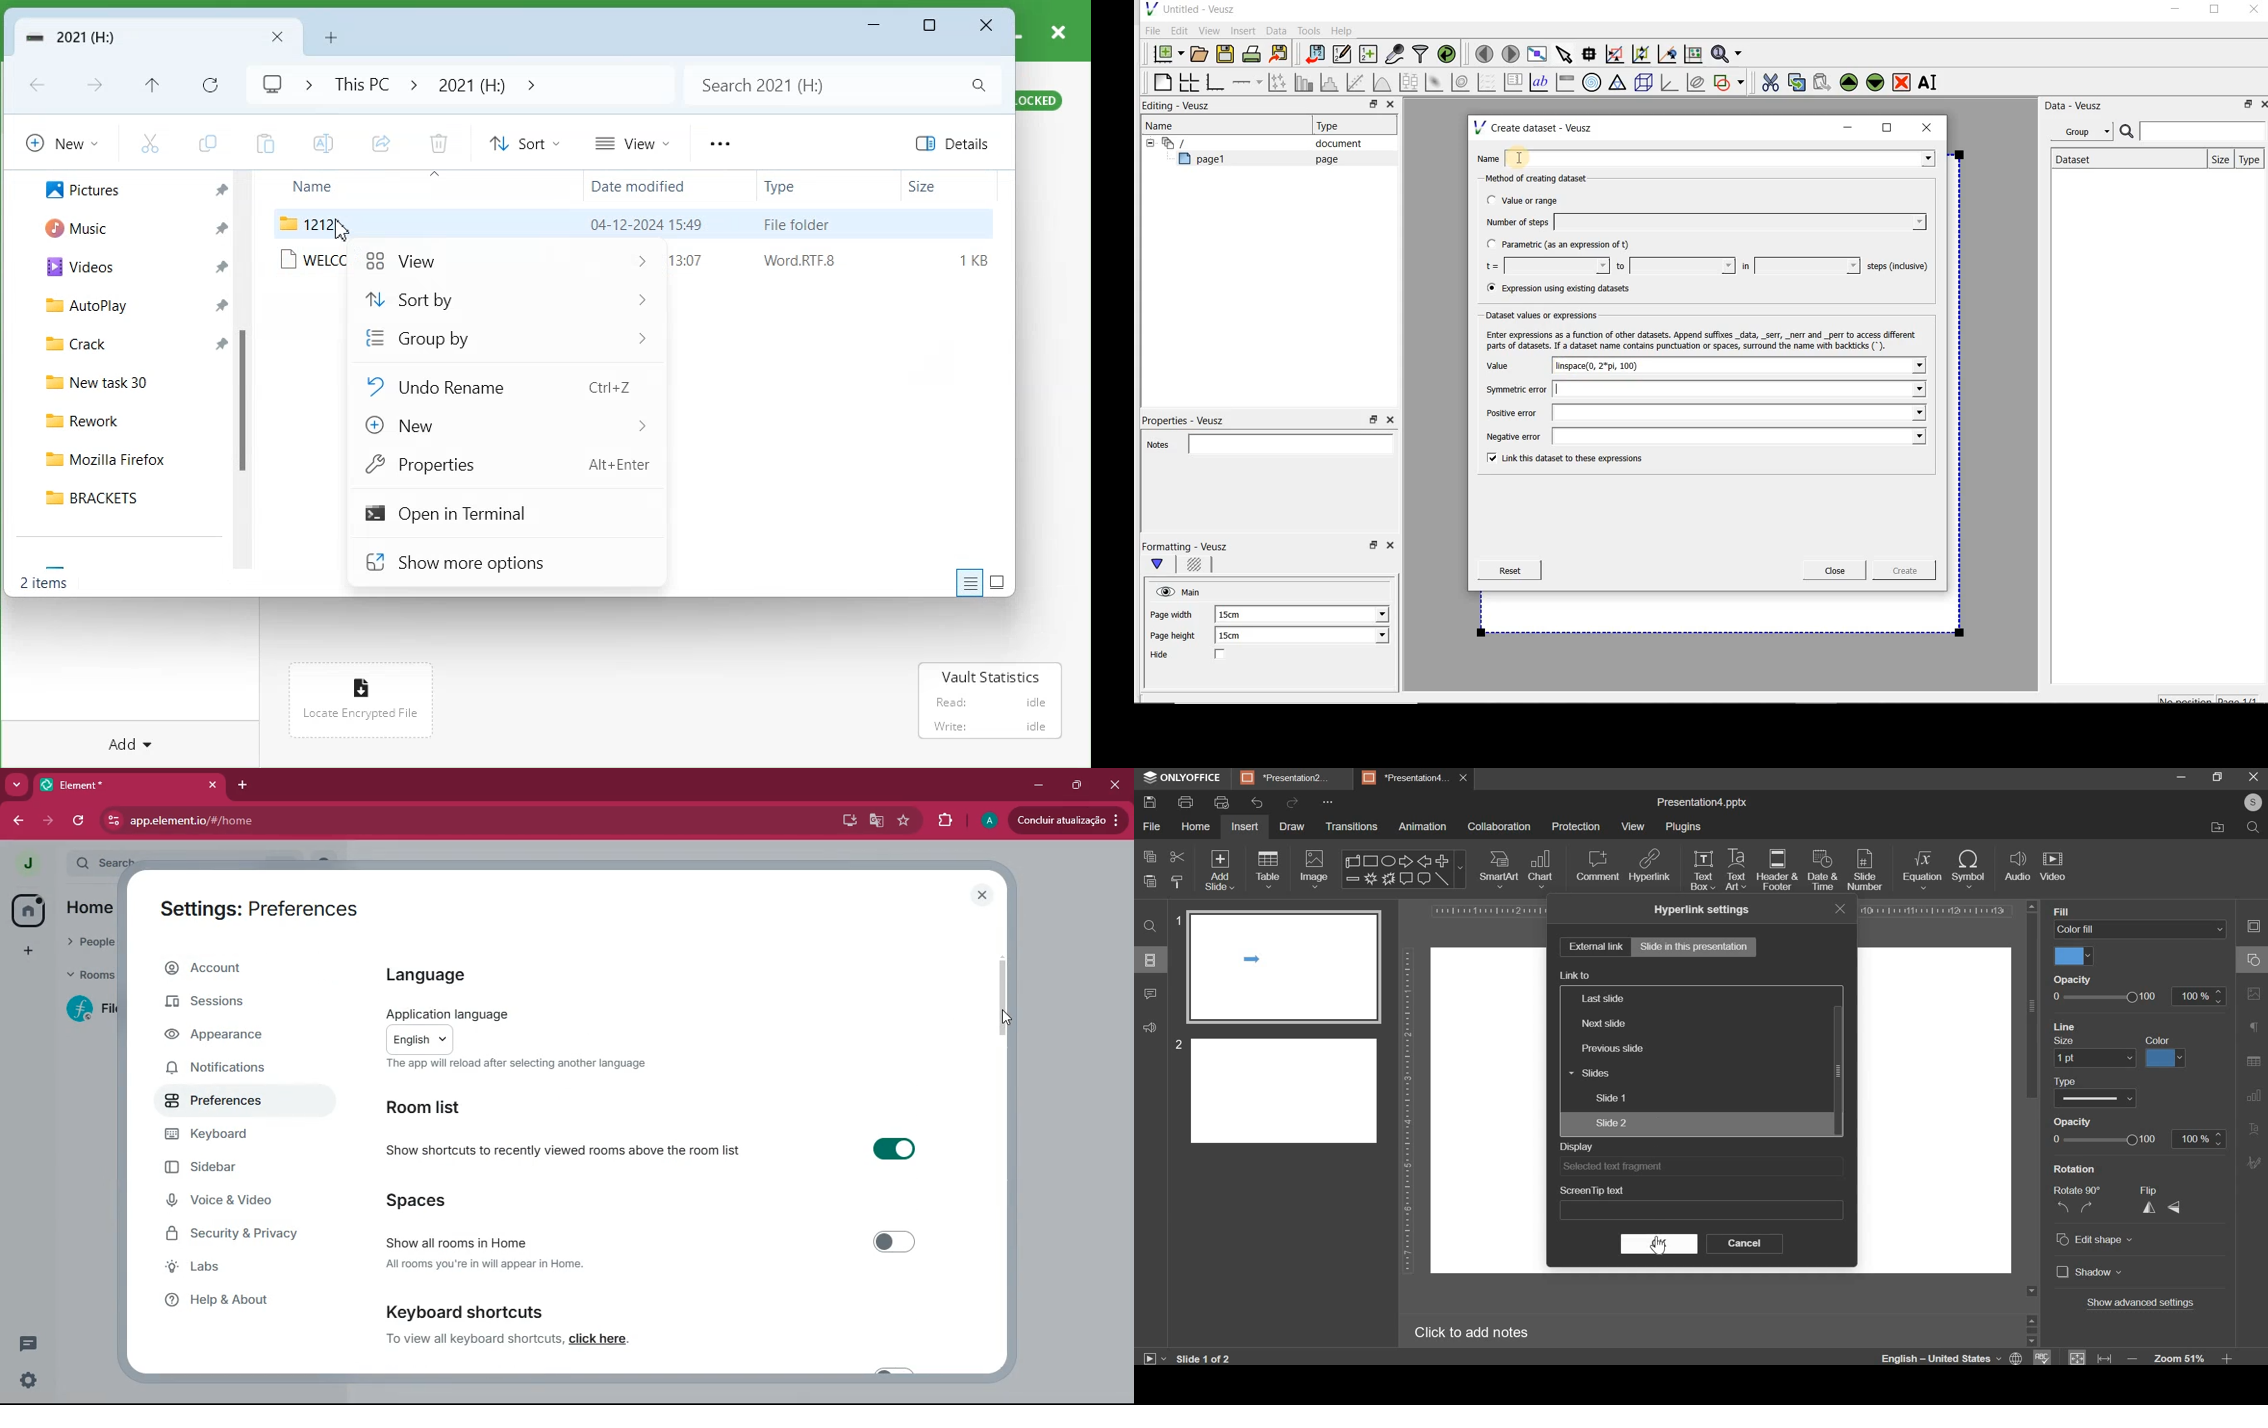 This screenshot has height=1428, width=2268. Describe the element at coordinates (1952, 1356) in the screenshot. I see `language` at that location.